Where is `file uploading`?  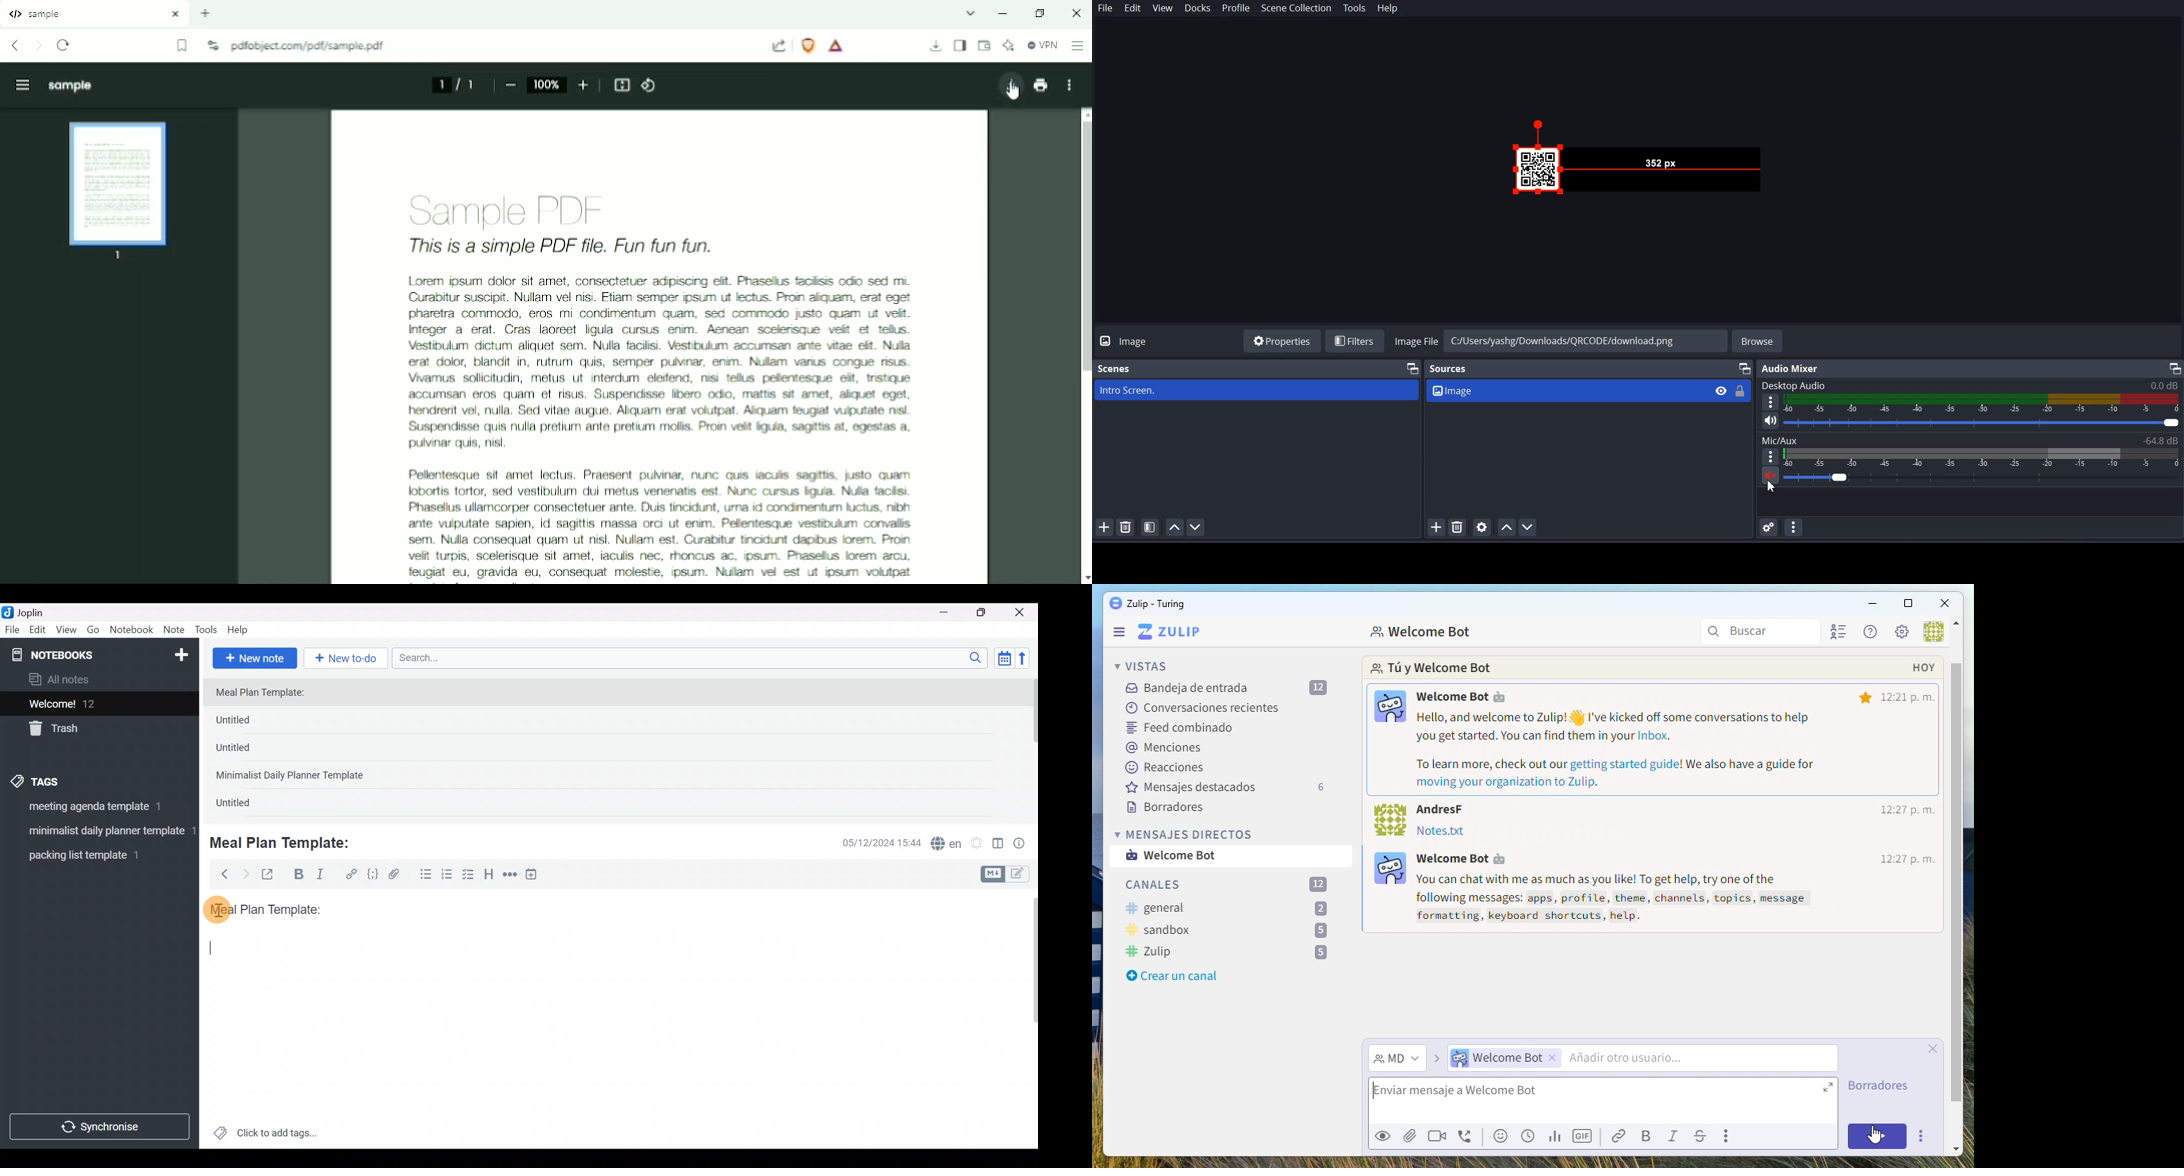 file uploading is located at coordinates (1651, 1094).